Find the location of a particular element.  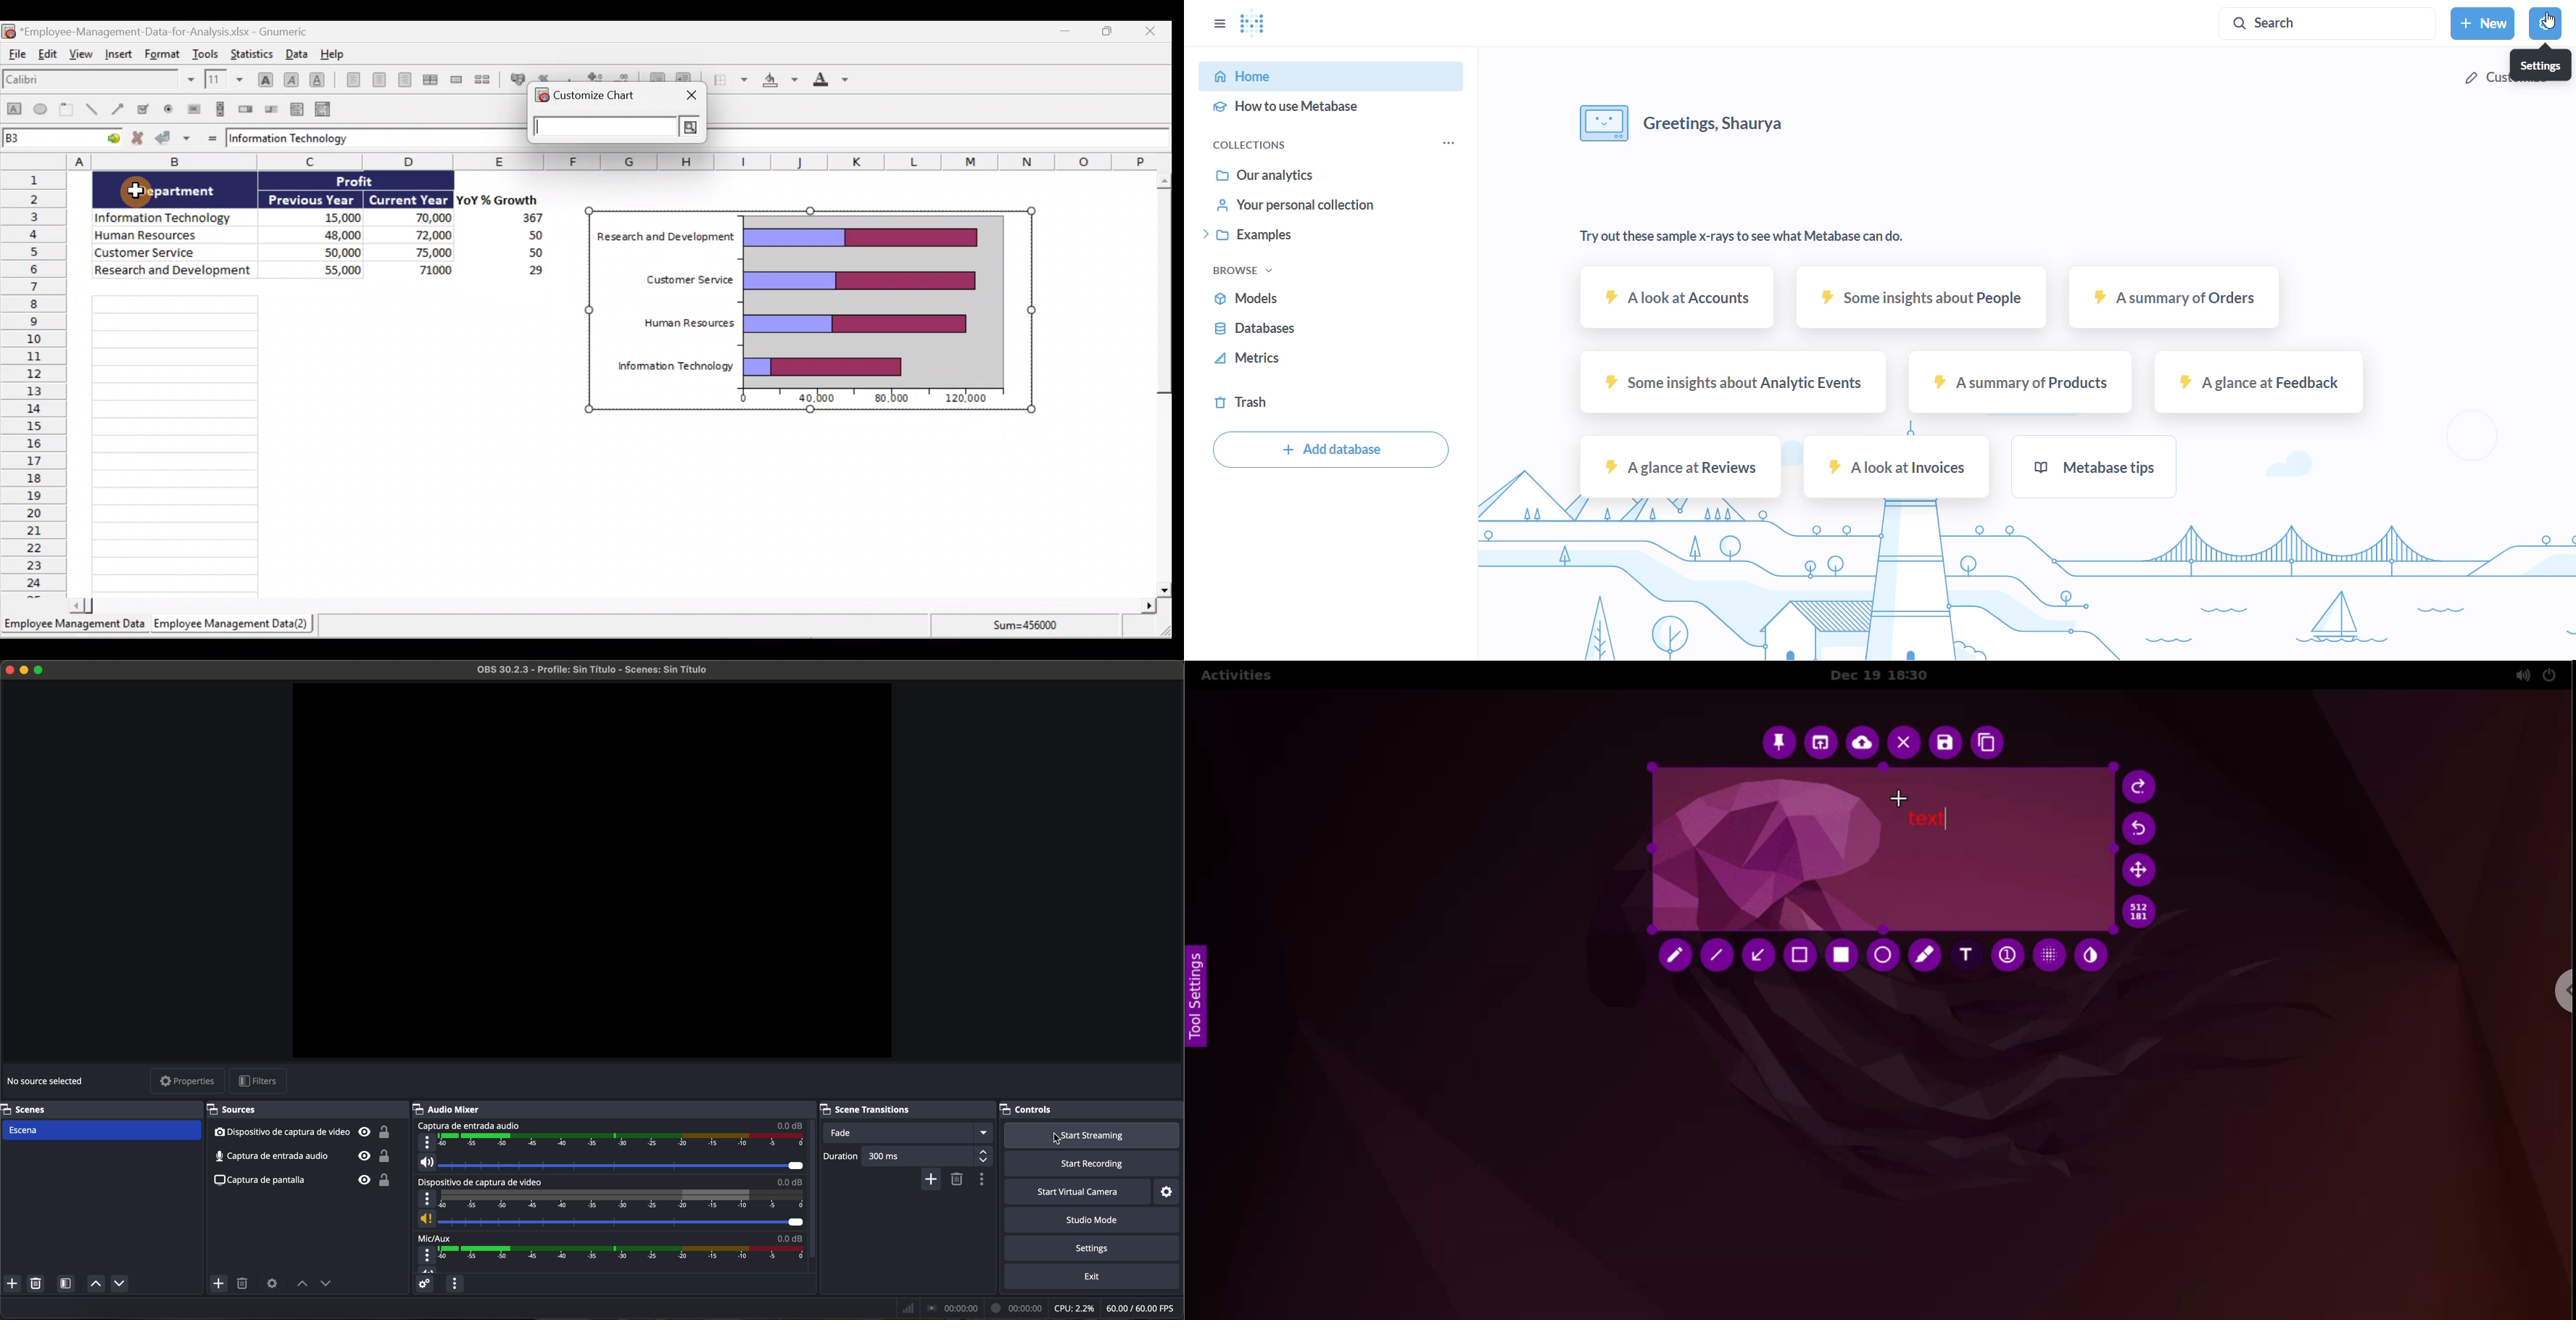

start virtual camera is located at coordinates (1077, 1192).